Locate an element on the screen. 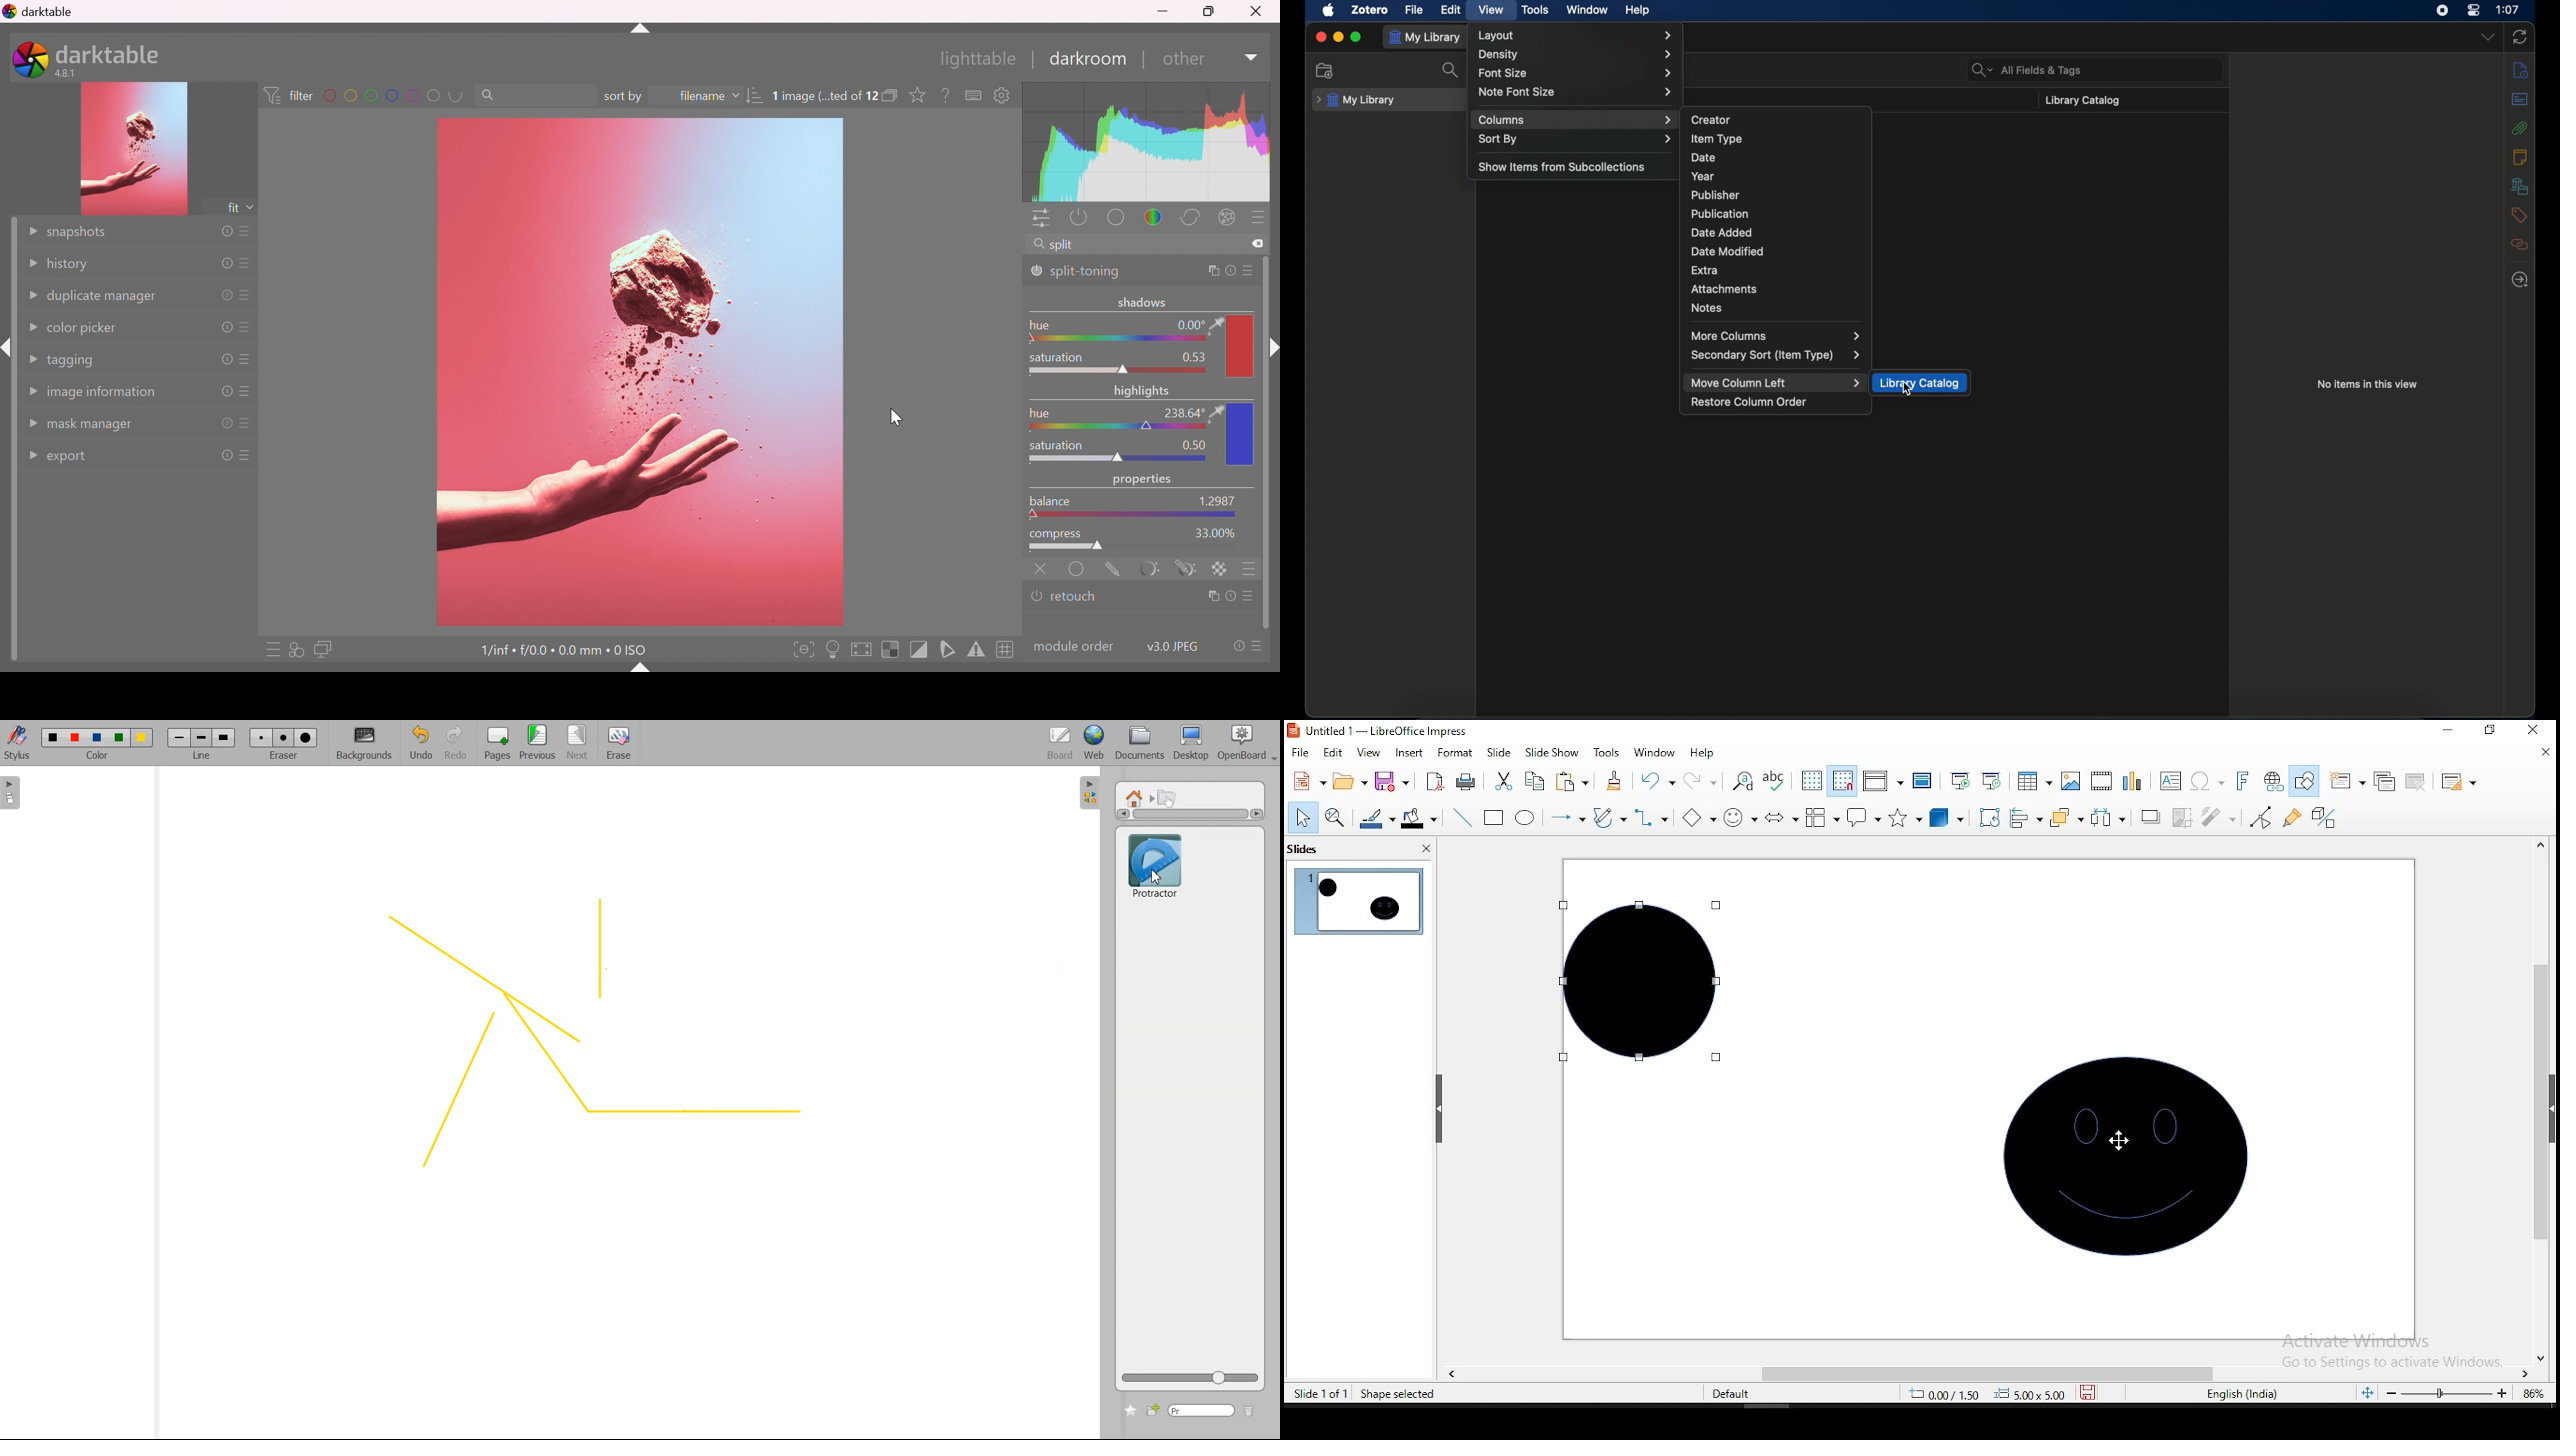 The height and width of the screenshot is (1456, 2576). display grid is located at coordinates (1812, 782).